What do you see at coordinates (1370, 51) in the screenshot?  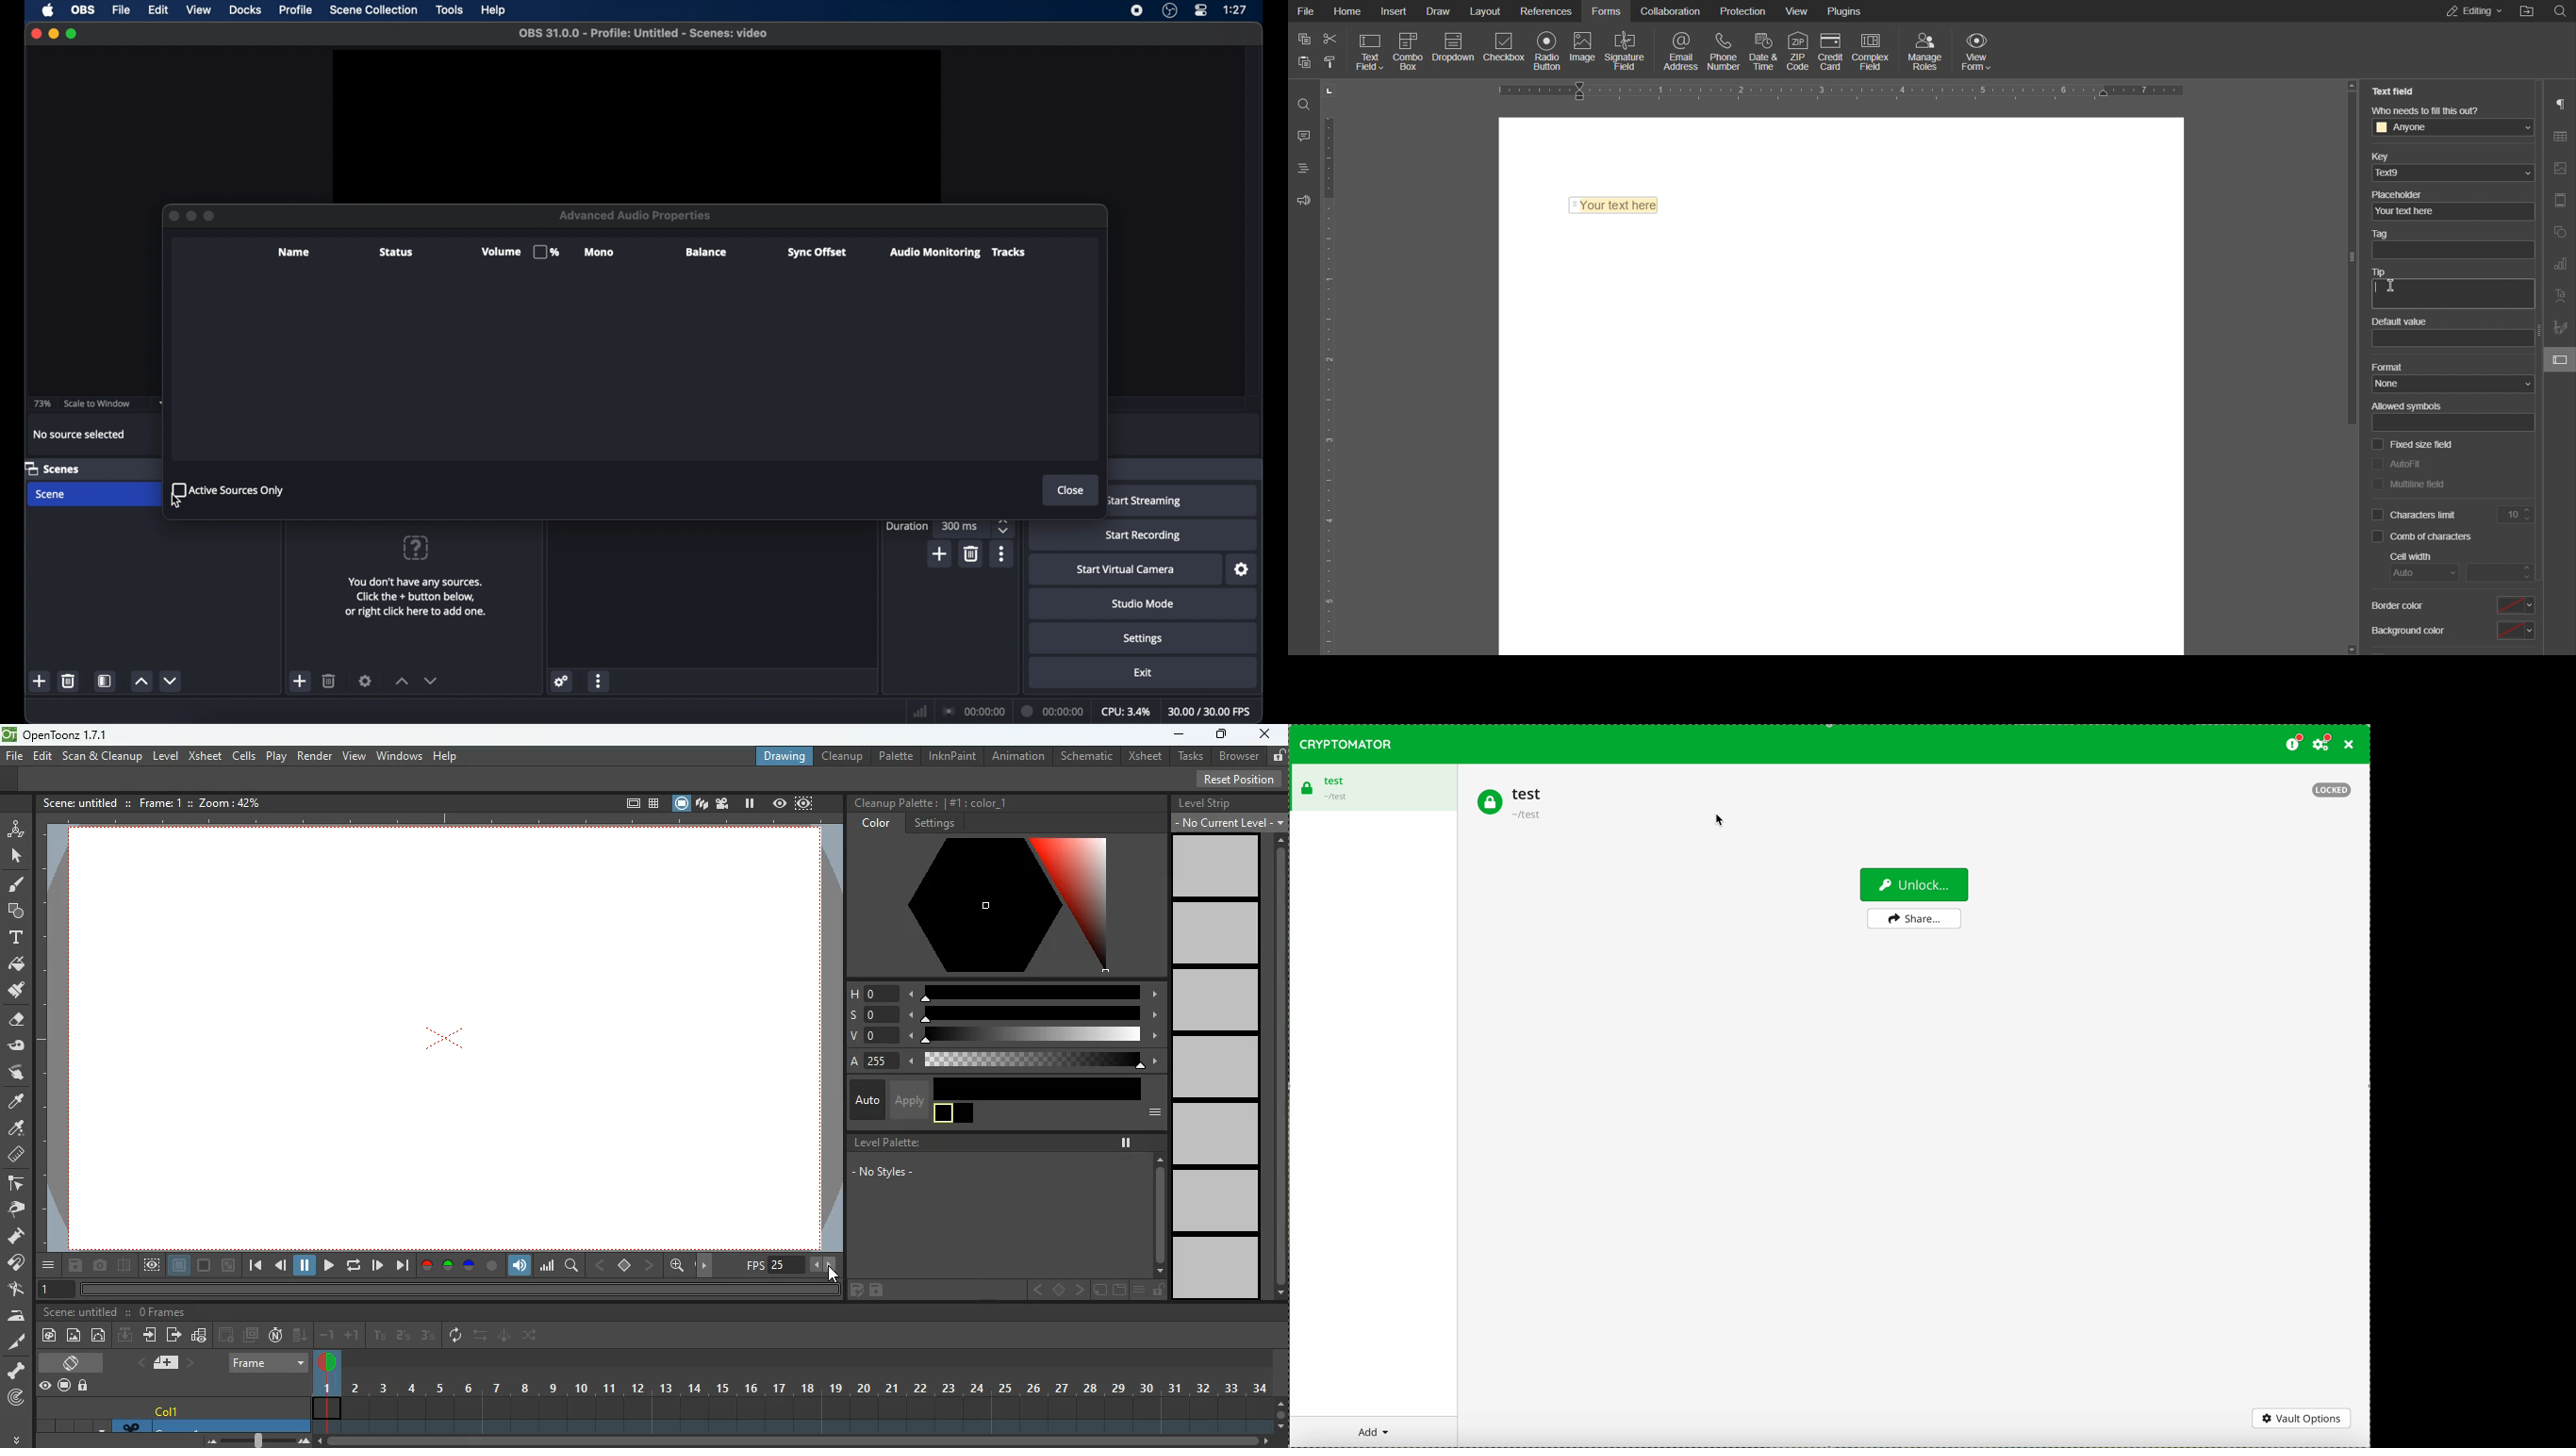 I see `Text Field` at bounding box center [1370, 51].